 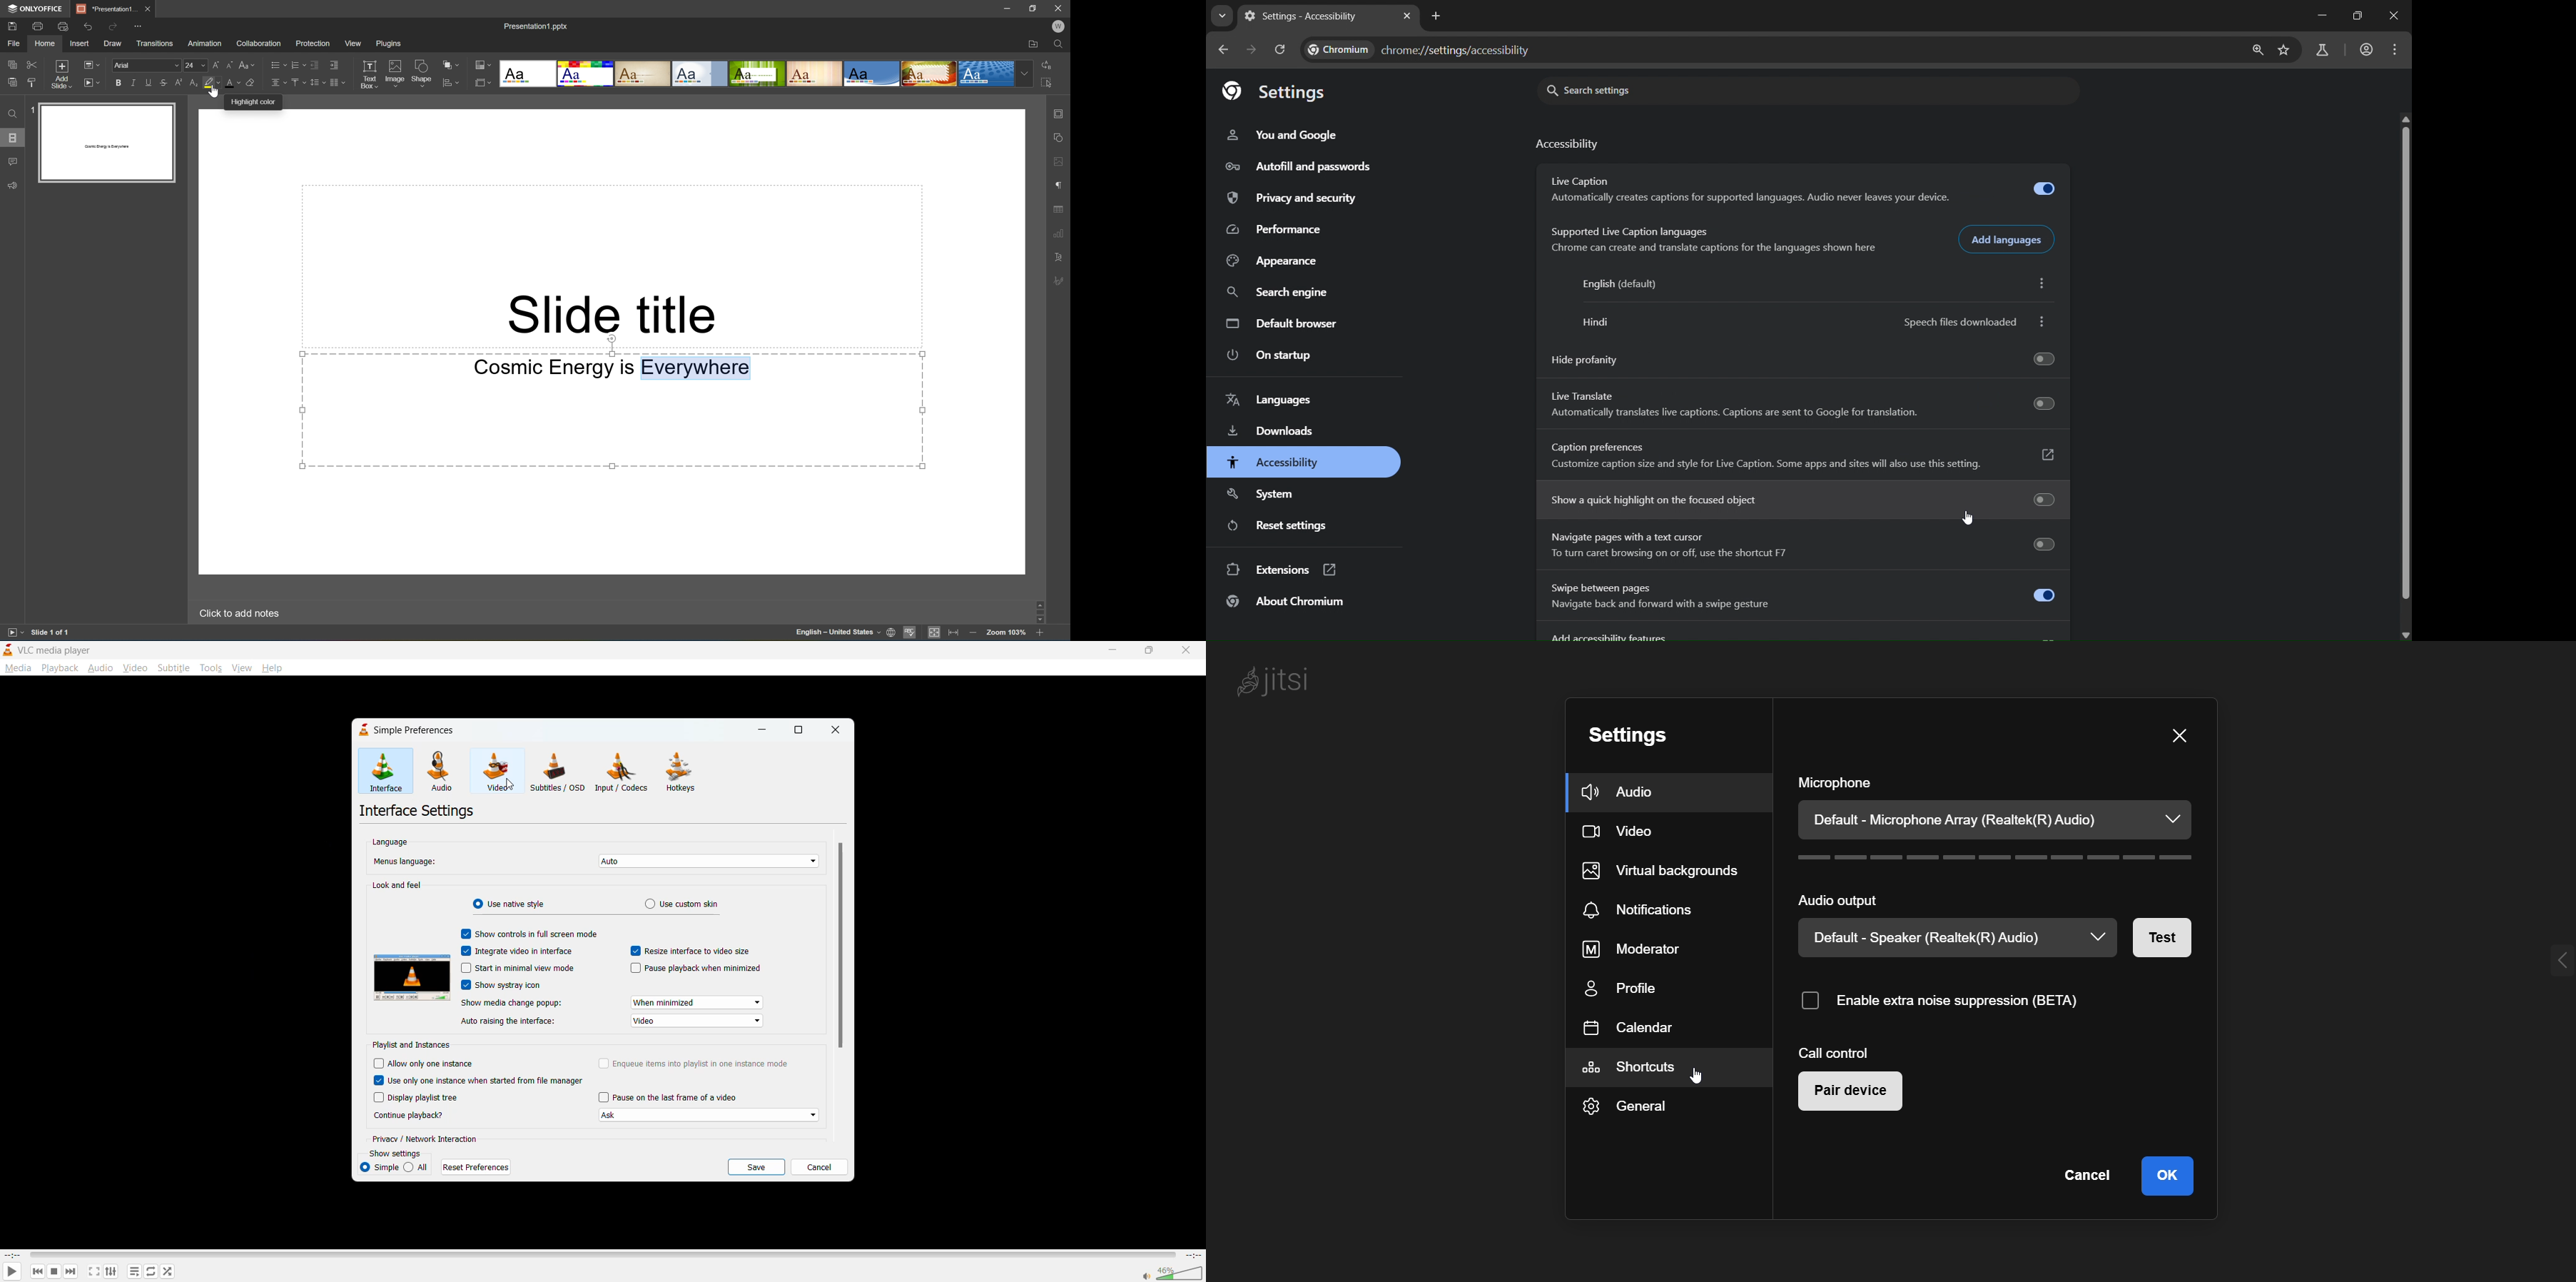 What do you see at coordinates (1060, 209) in the screenshot?
I see `Table settings` at bounding box center [1060, 209].